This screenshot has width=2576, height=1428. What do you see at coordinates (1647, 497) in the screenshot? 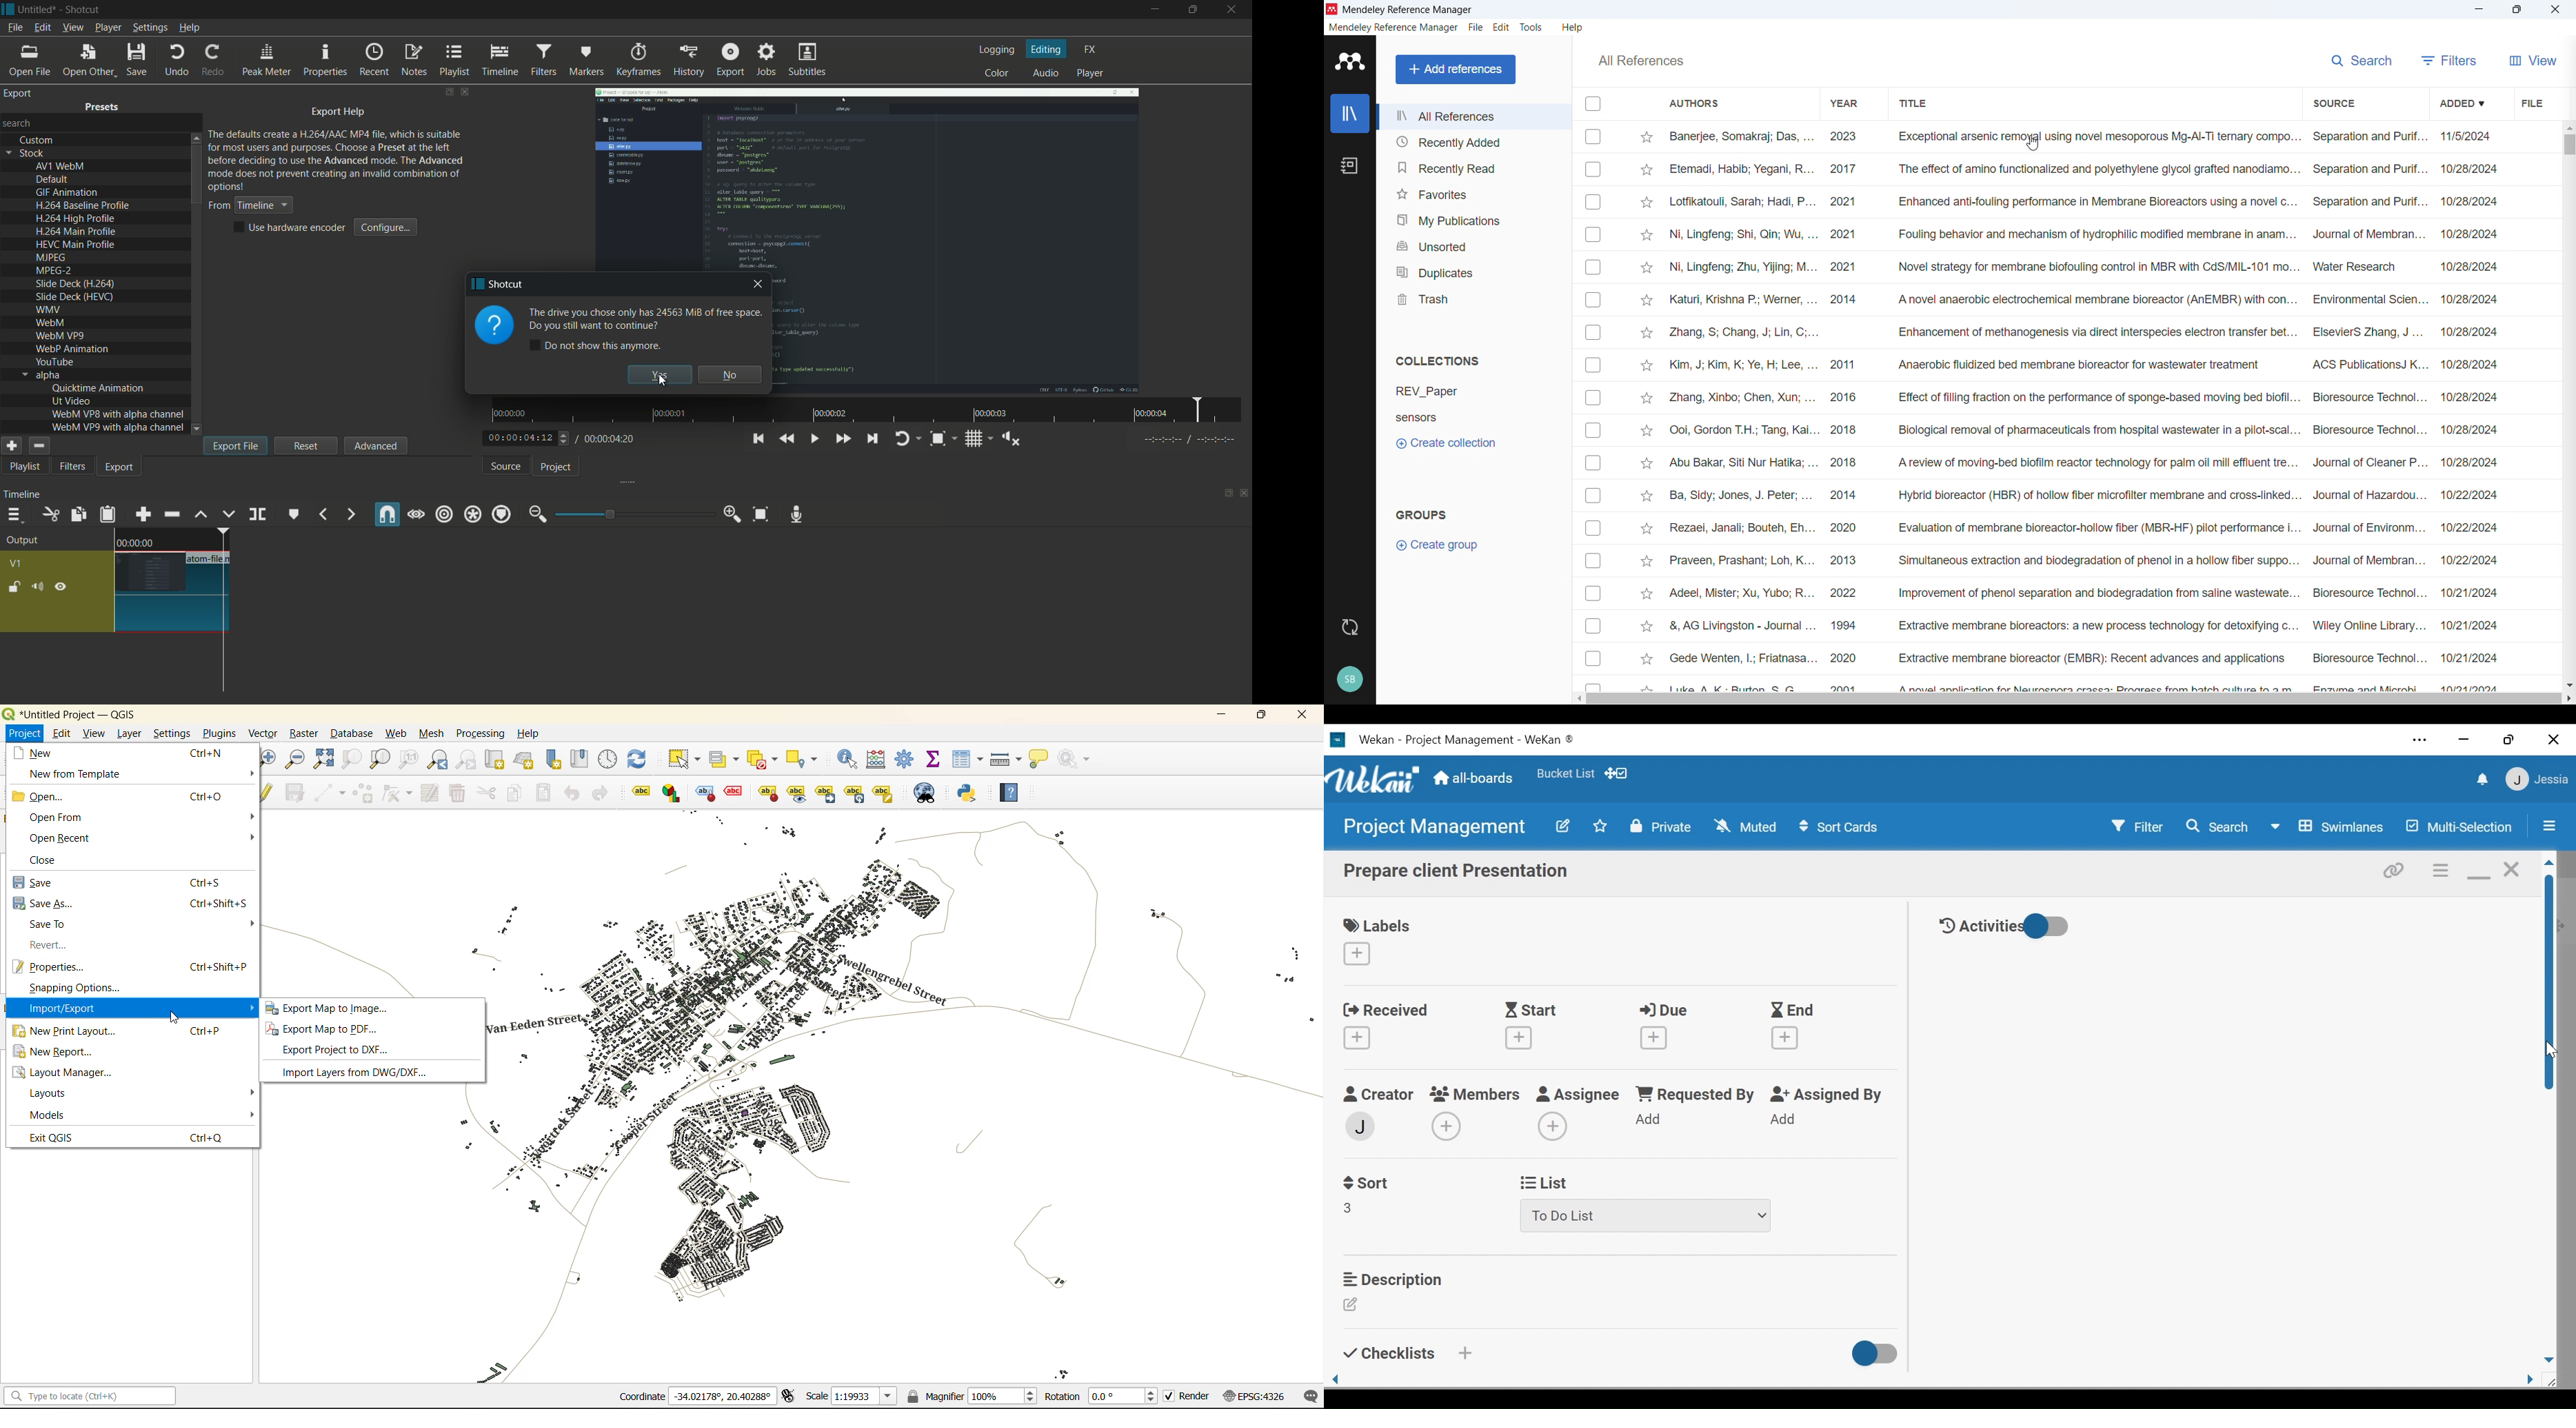
I see `click to starmark individual entries` at bounding box center [1647, 497].